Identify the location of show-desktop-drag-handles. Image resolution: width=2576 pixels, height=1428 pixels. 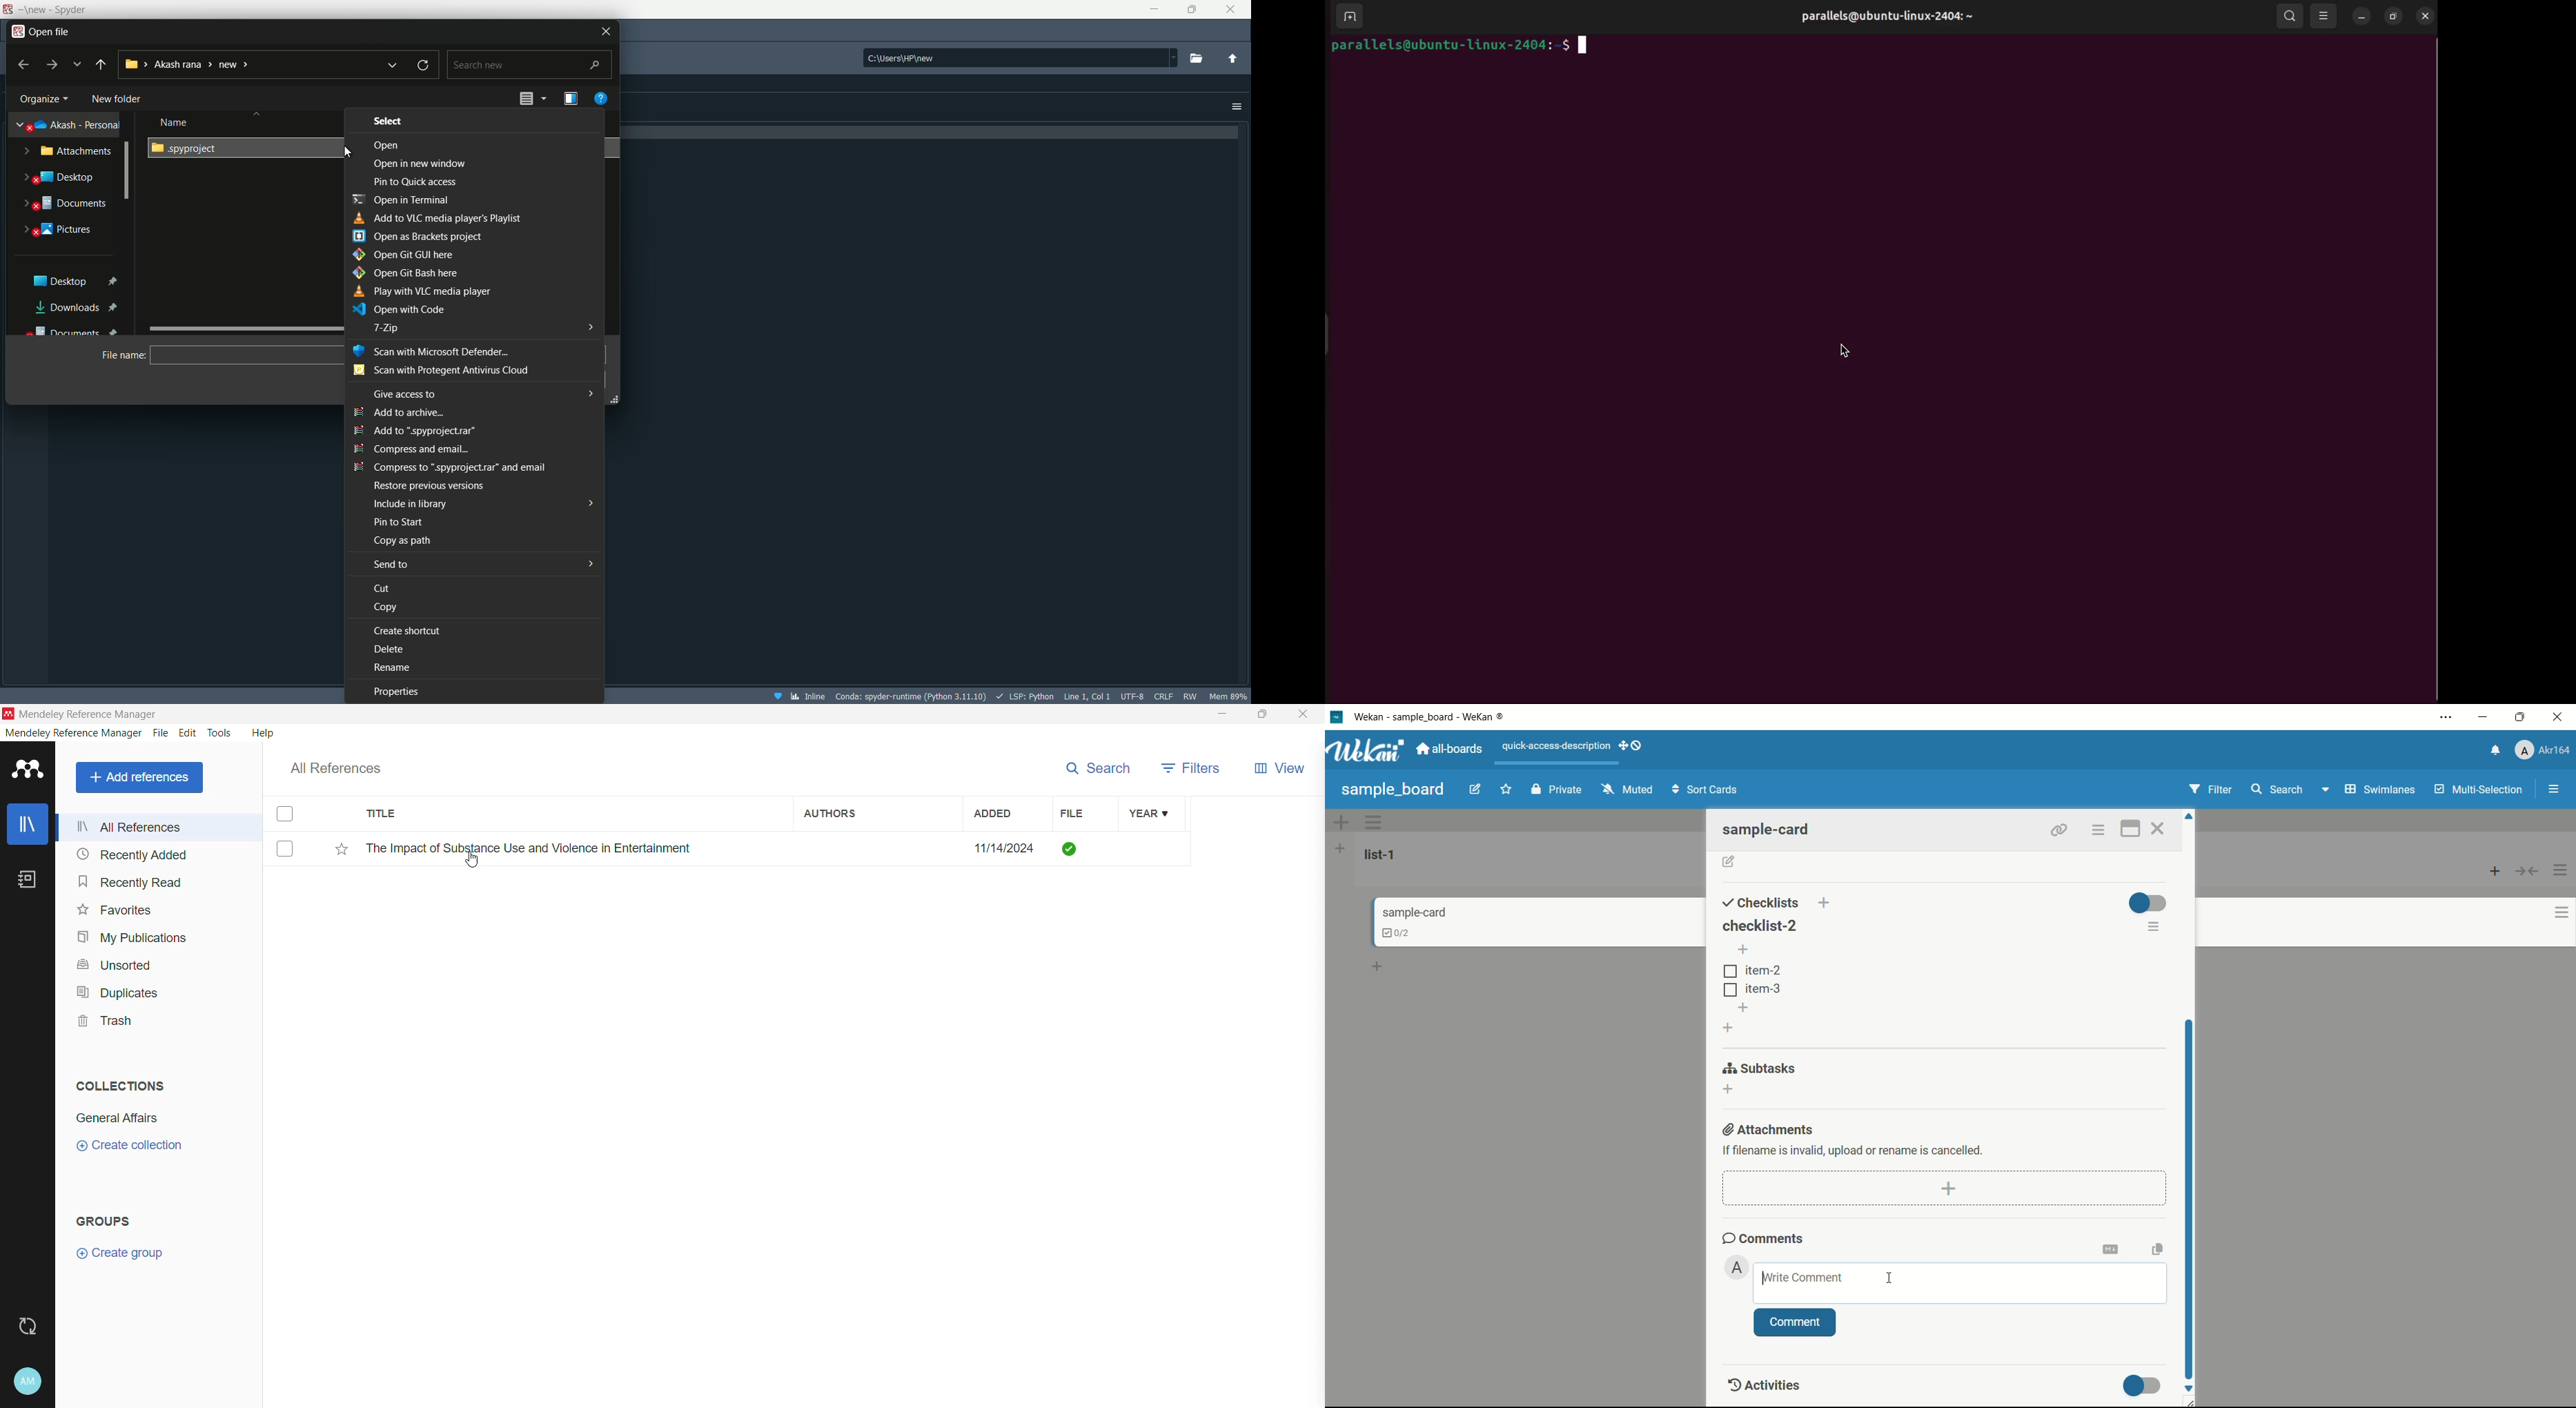
(1632, 747).